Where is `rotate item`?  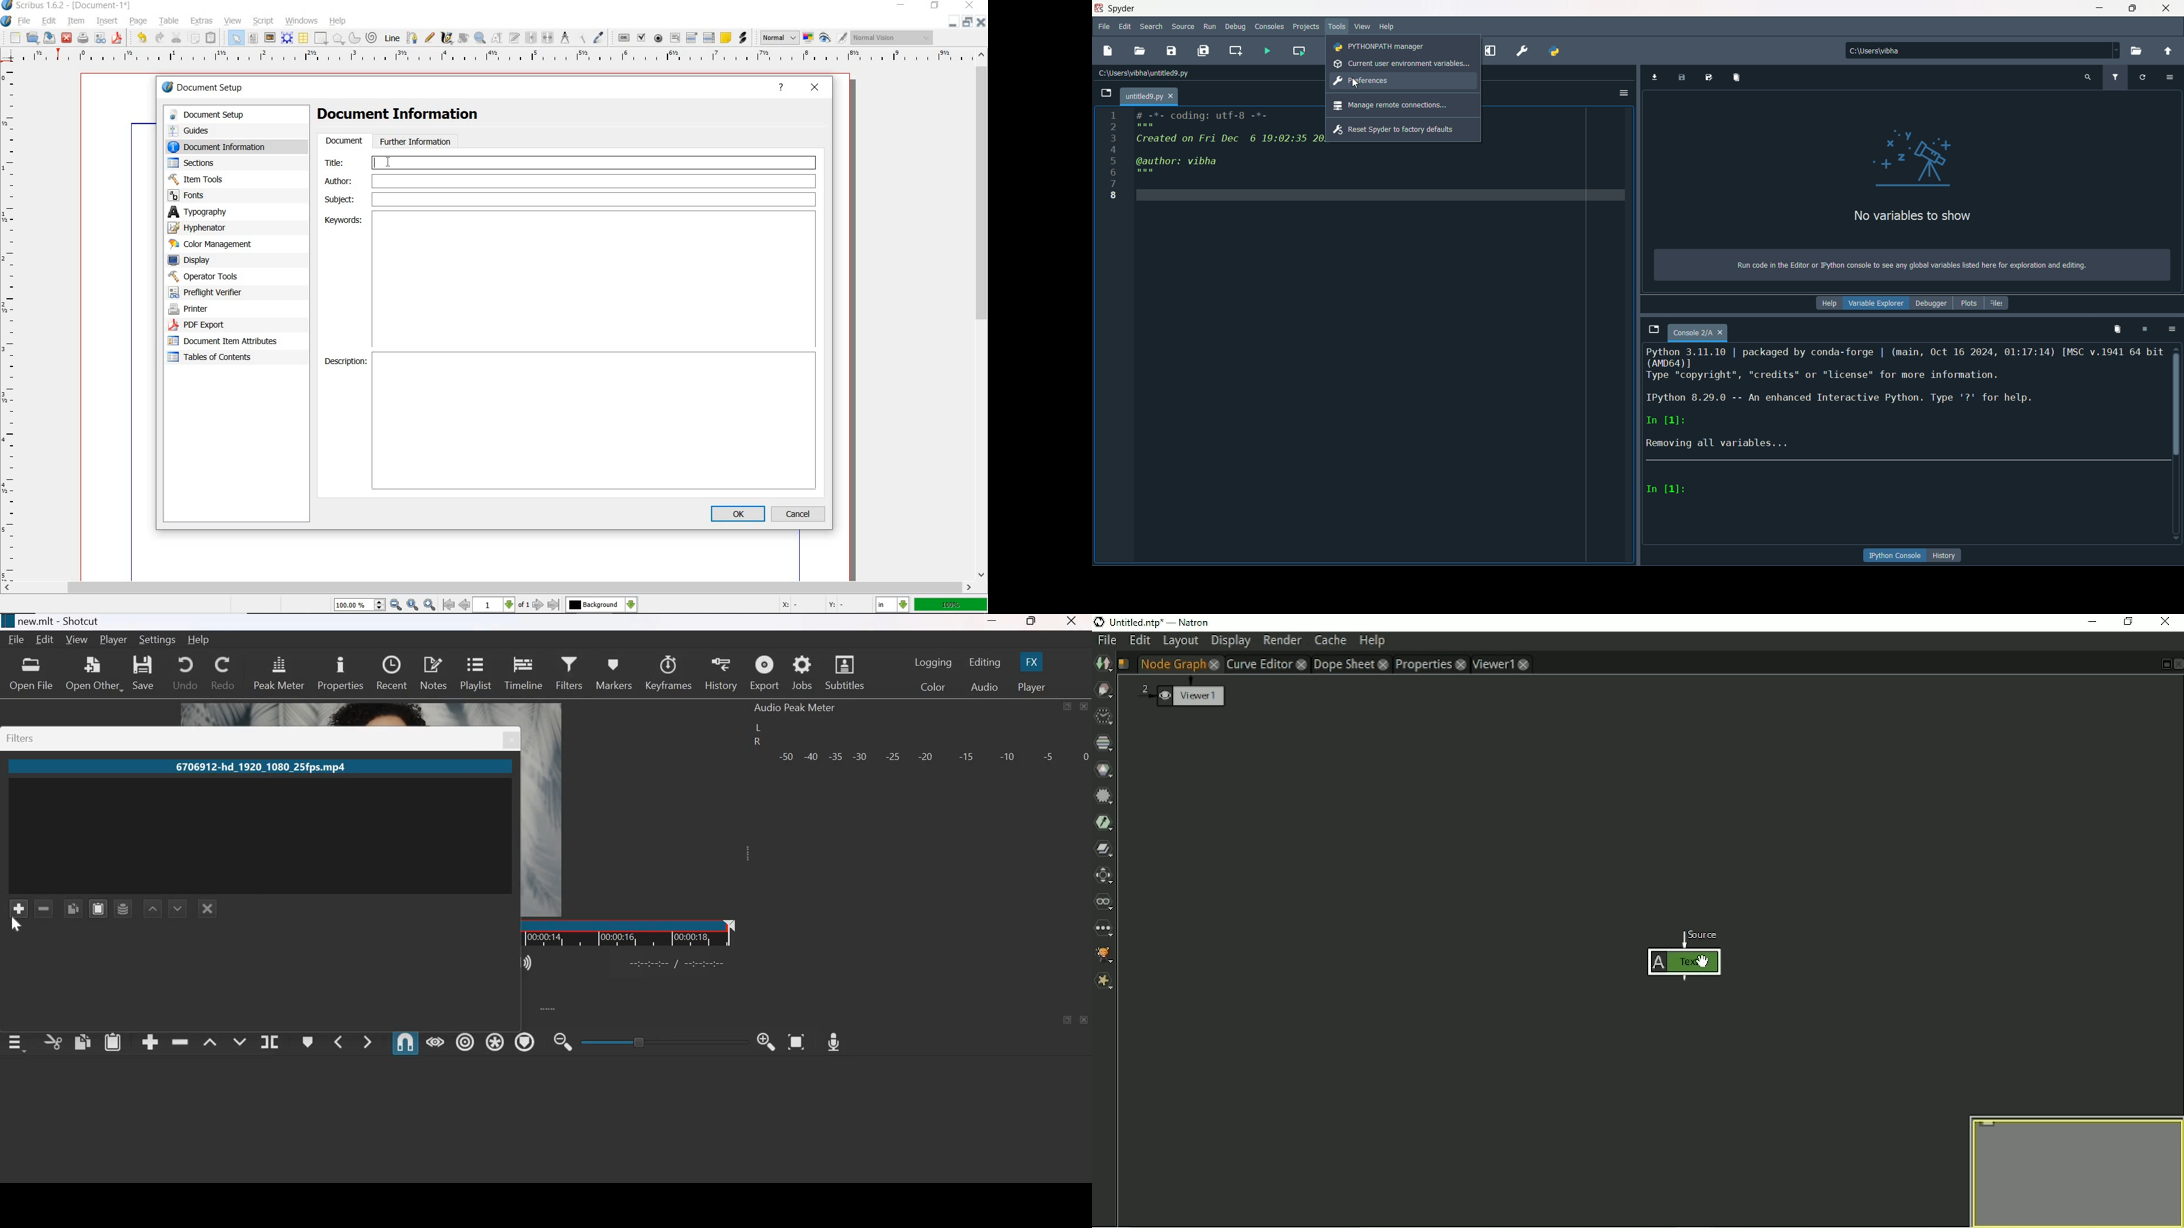 rotate item is located at coordinates (463, 39).